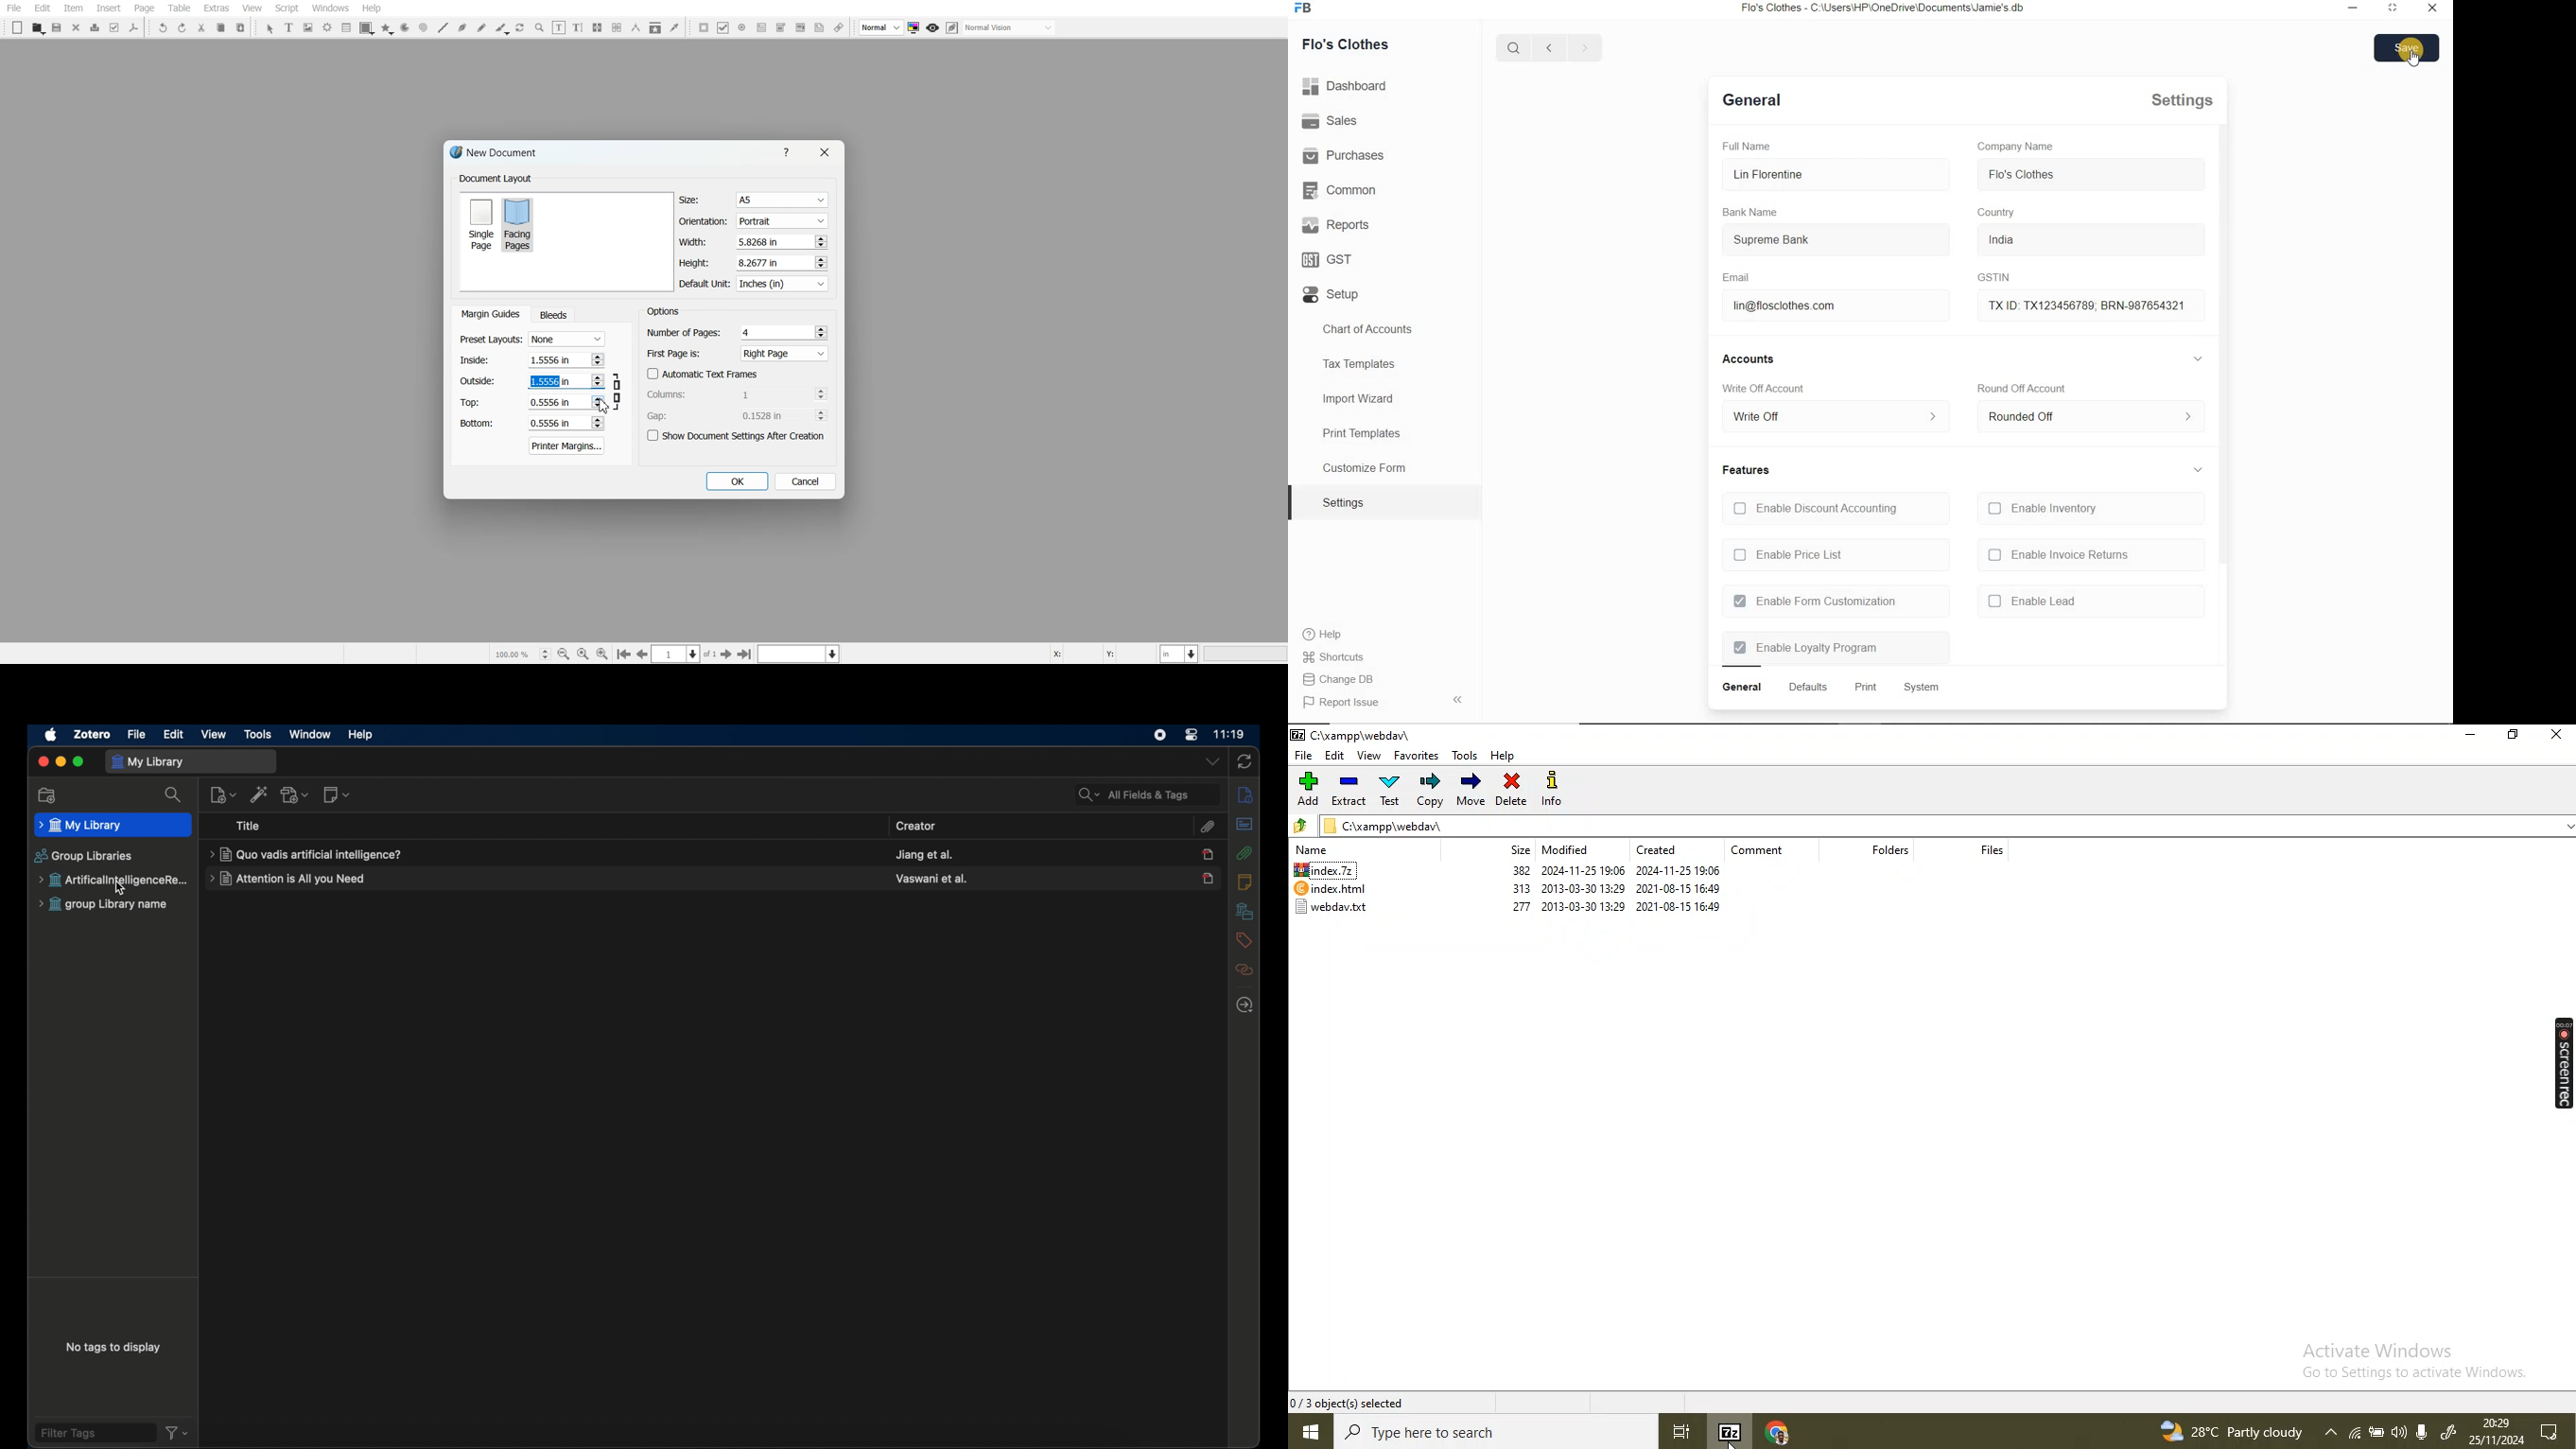  Describe the element at coordinates (738, 436) in the screenshot. I see `Show Document settings after Creation` at that location.